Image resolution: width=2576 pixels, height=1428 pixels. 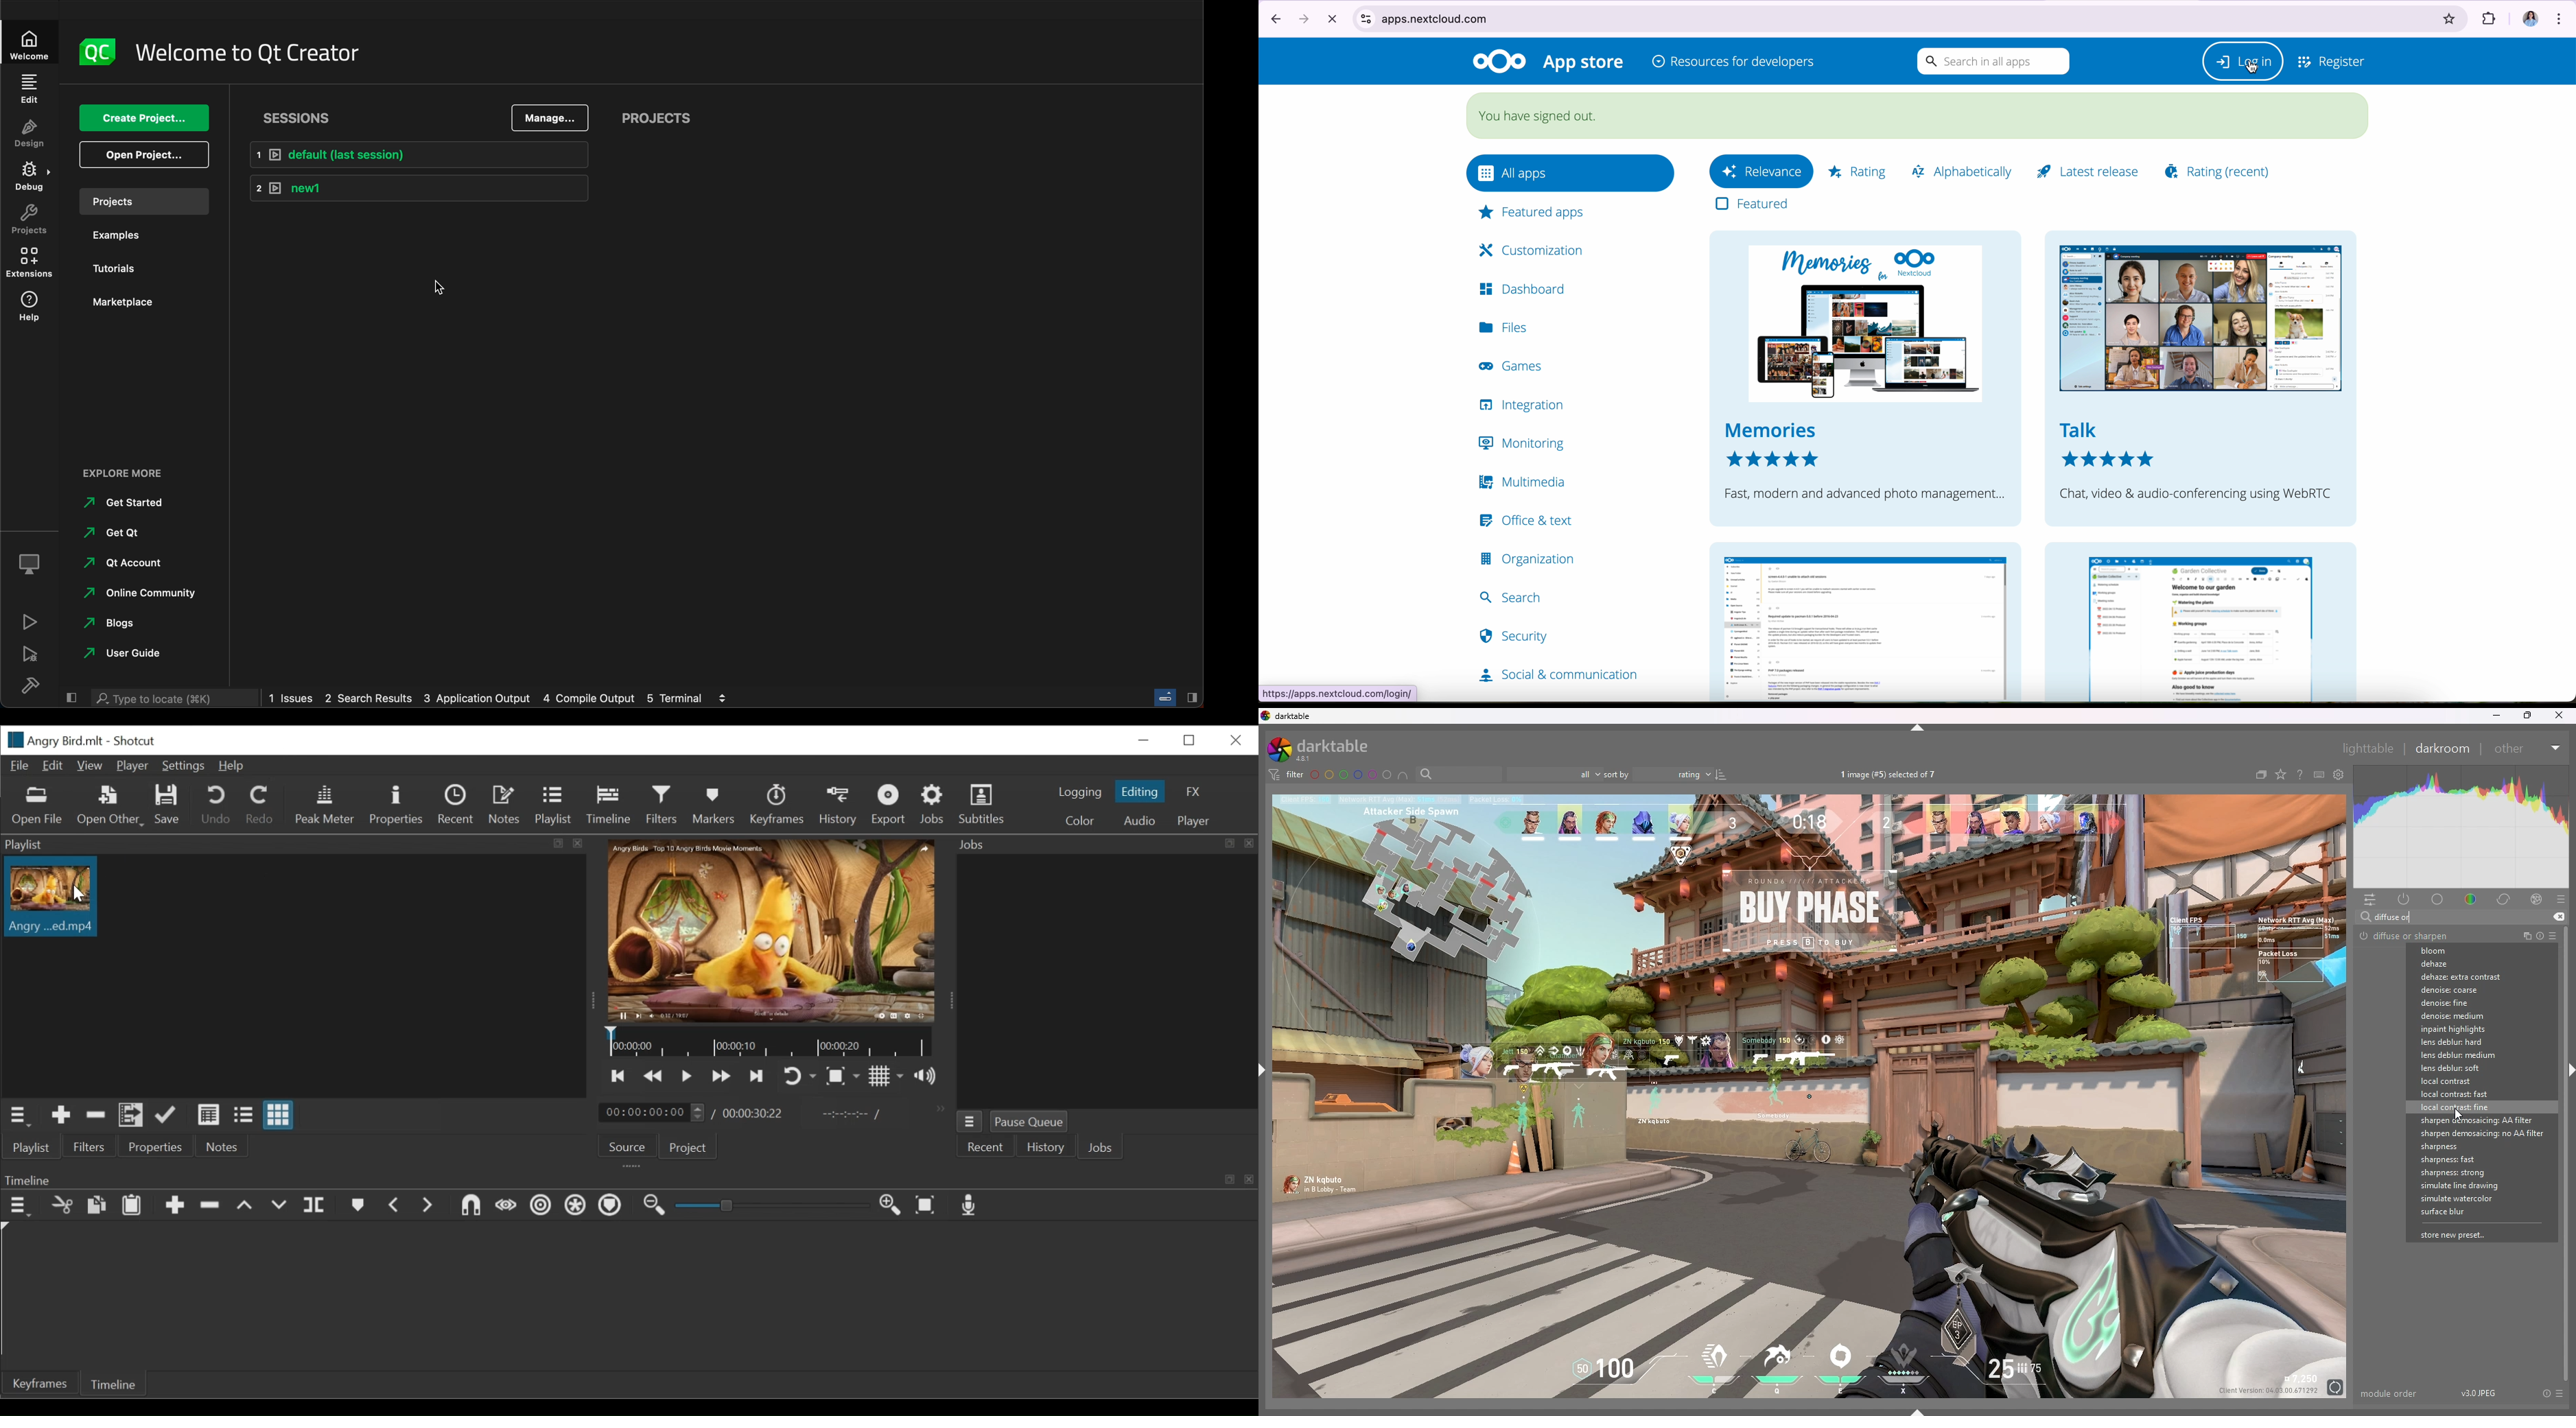 I want to click on project, so click(x=143, y=199).